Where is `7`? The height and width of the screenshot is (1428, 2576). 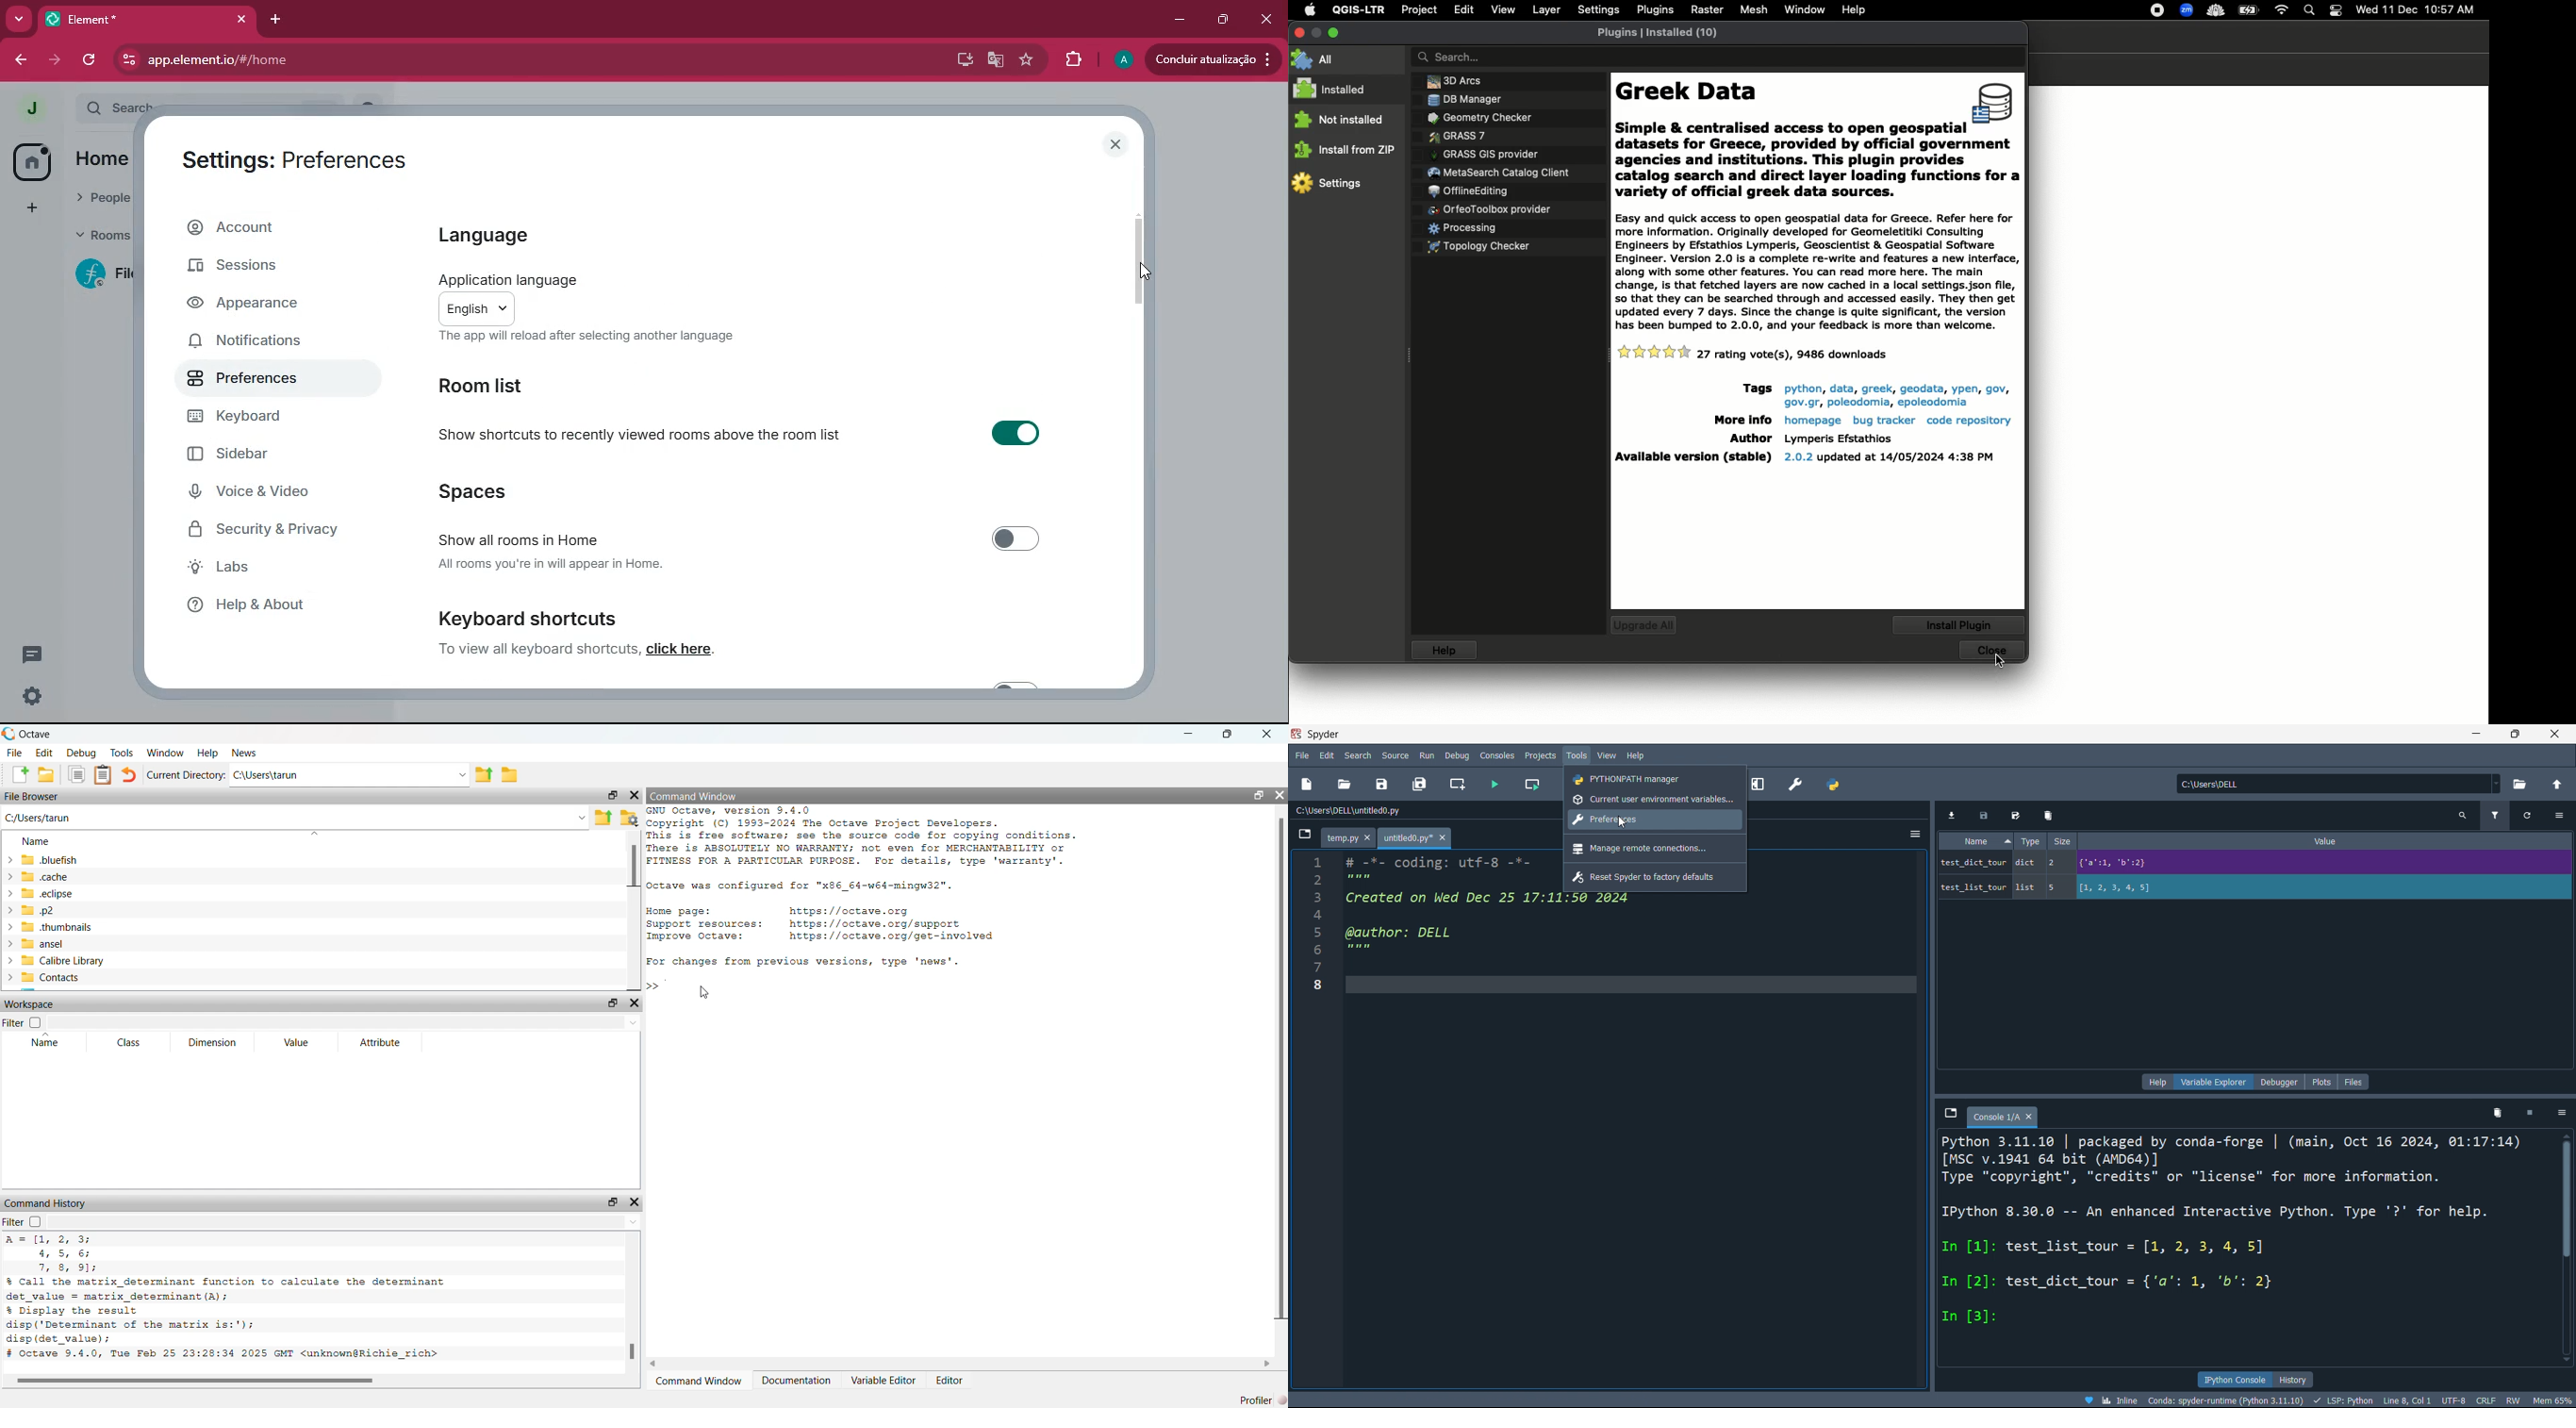
7 is located at coordinates (1327, 969).